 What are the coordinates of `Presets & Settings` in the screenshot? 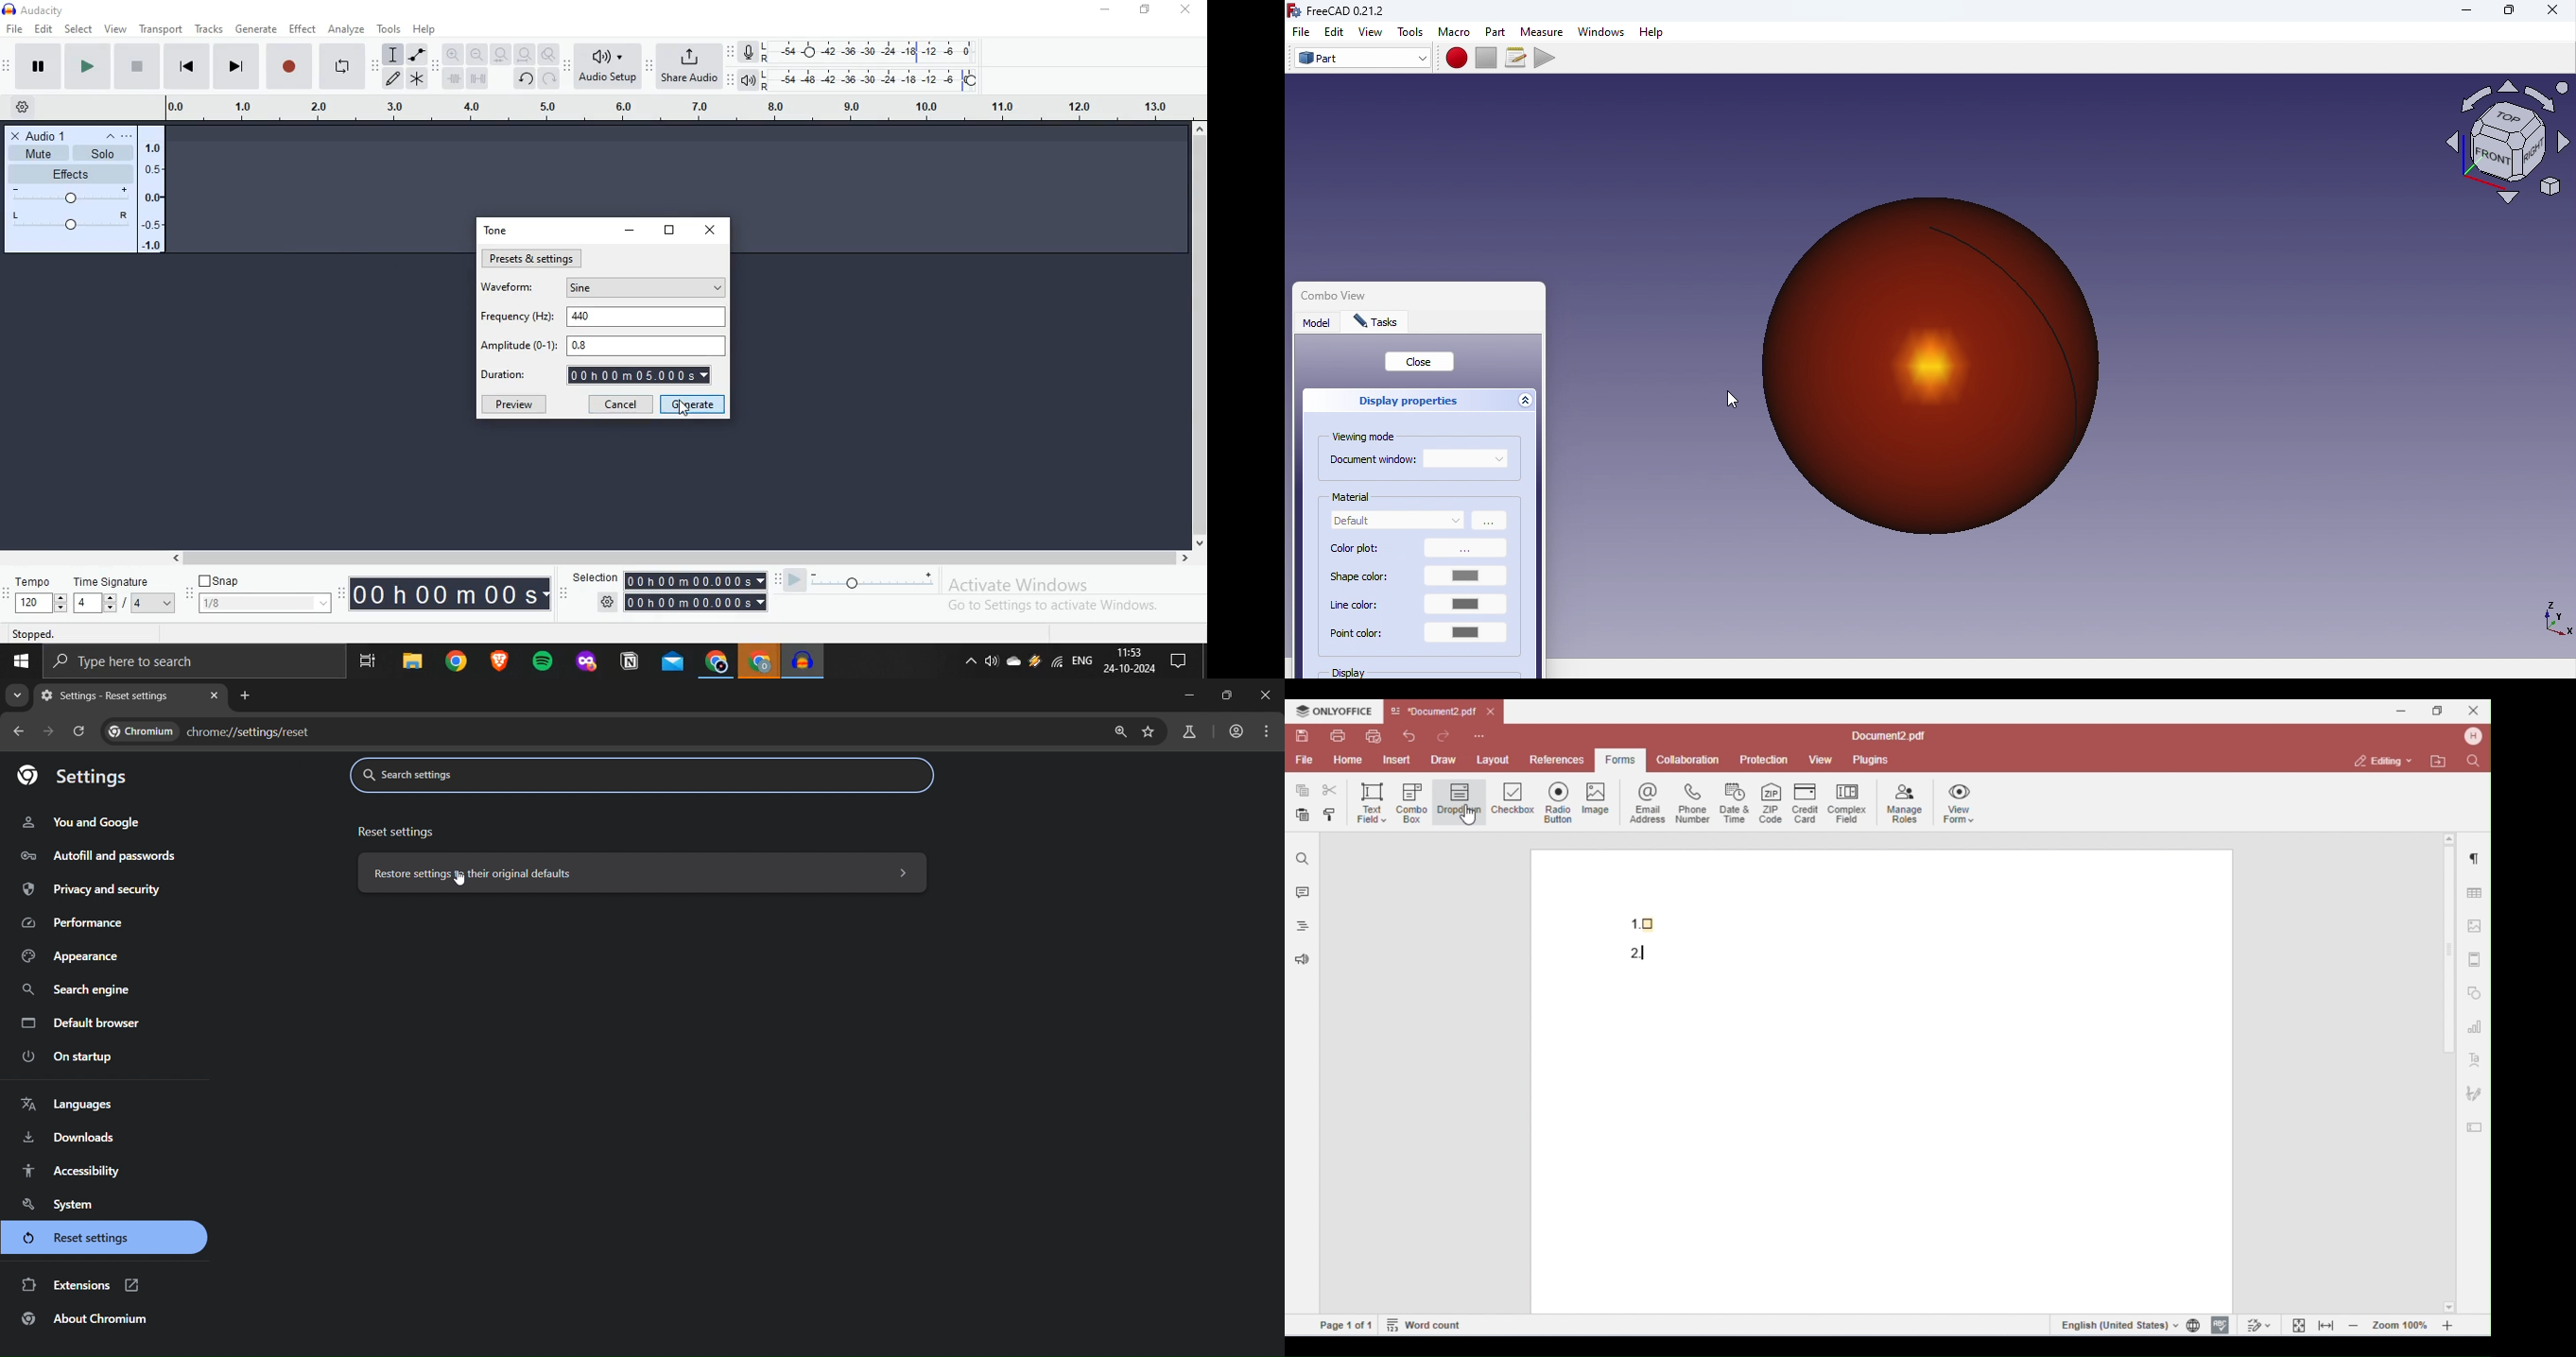 It's located at (530, 257).